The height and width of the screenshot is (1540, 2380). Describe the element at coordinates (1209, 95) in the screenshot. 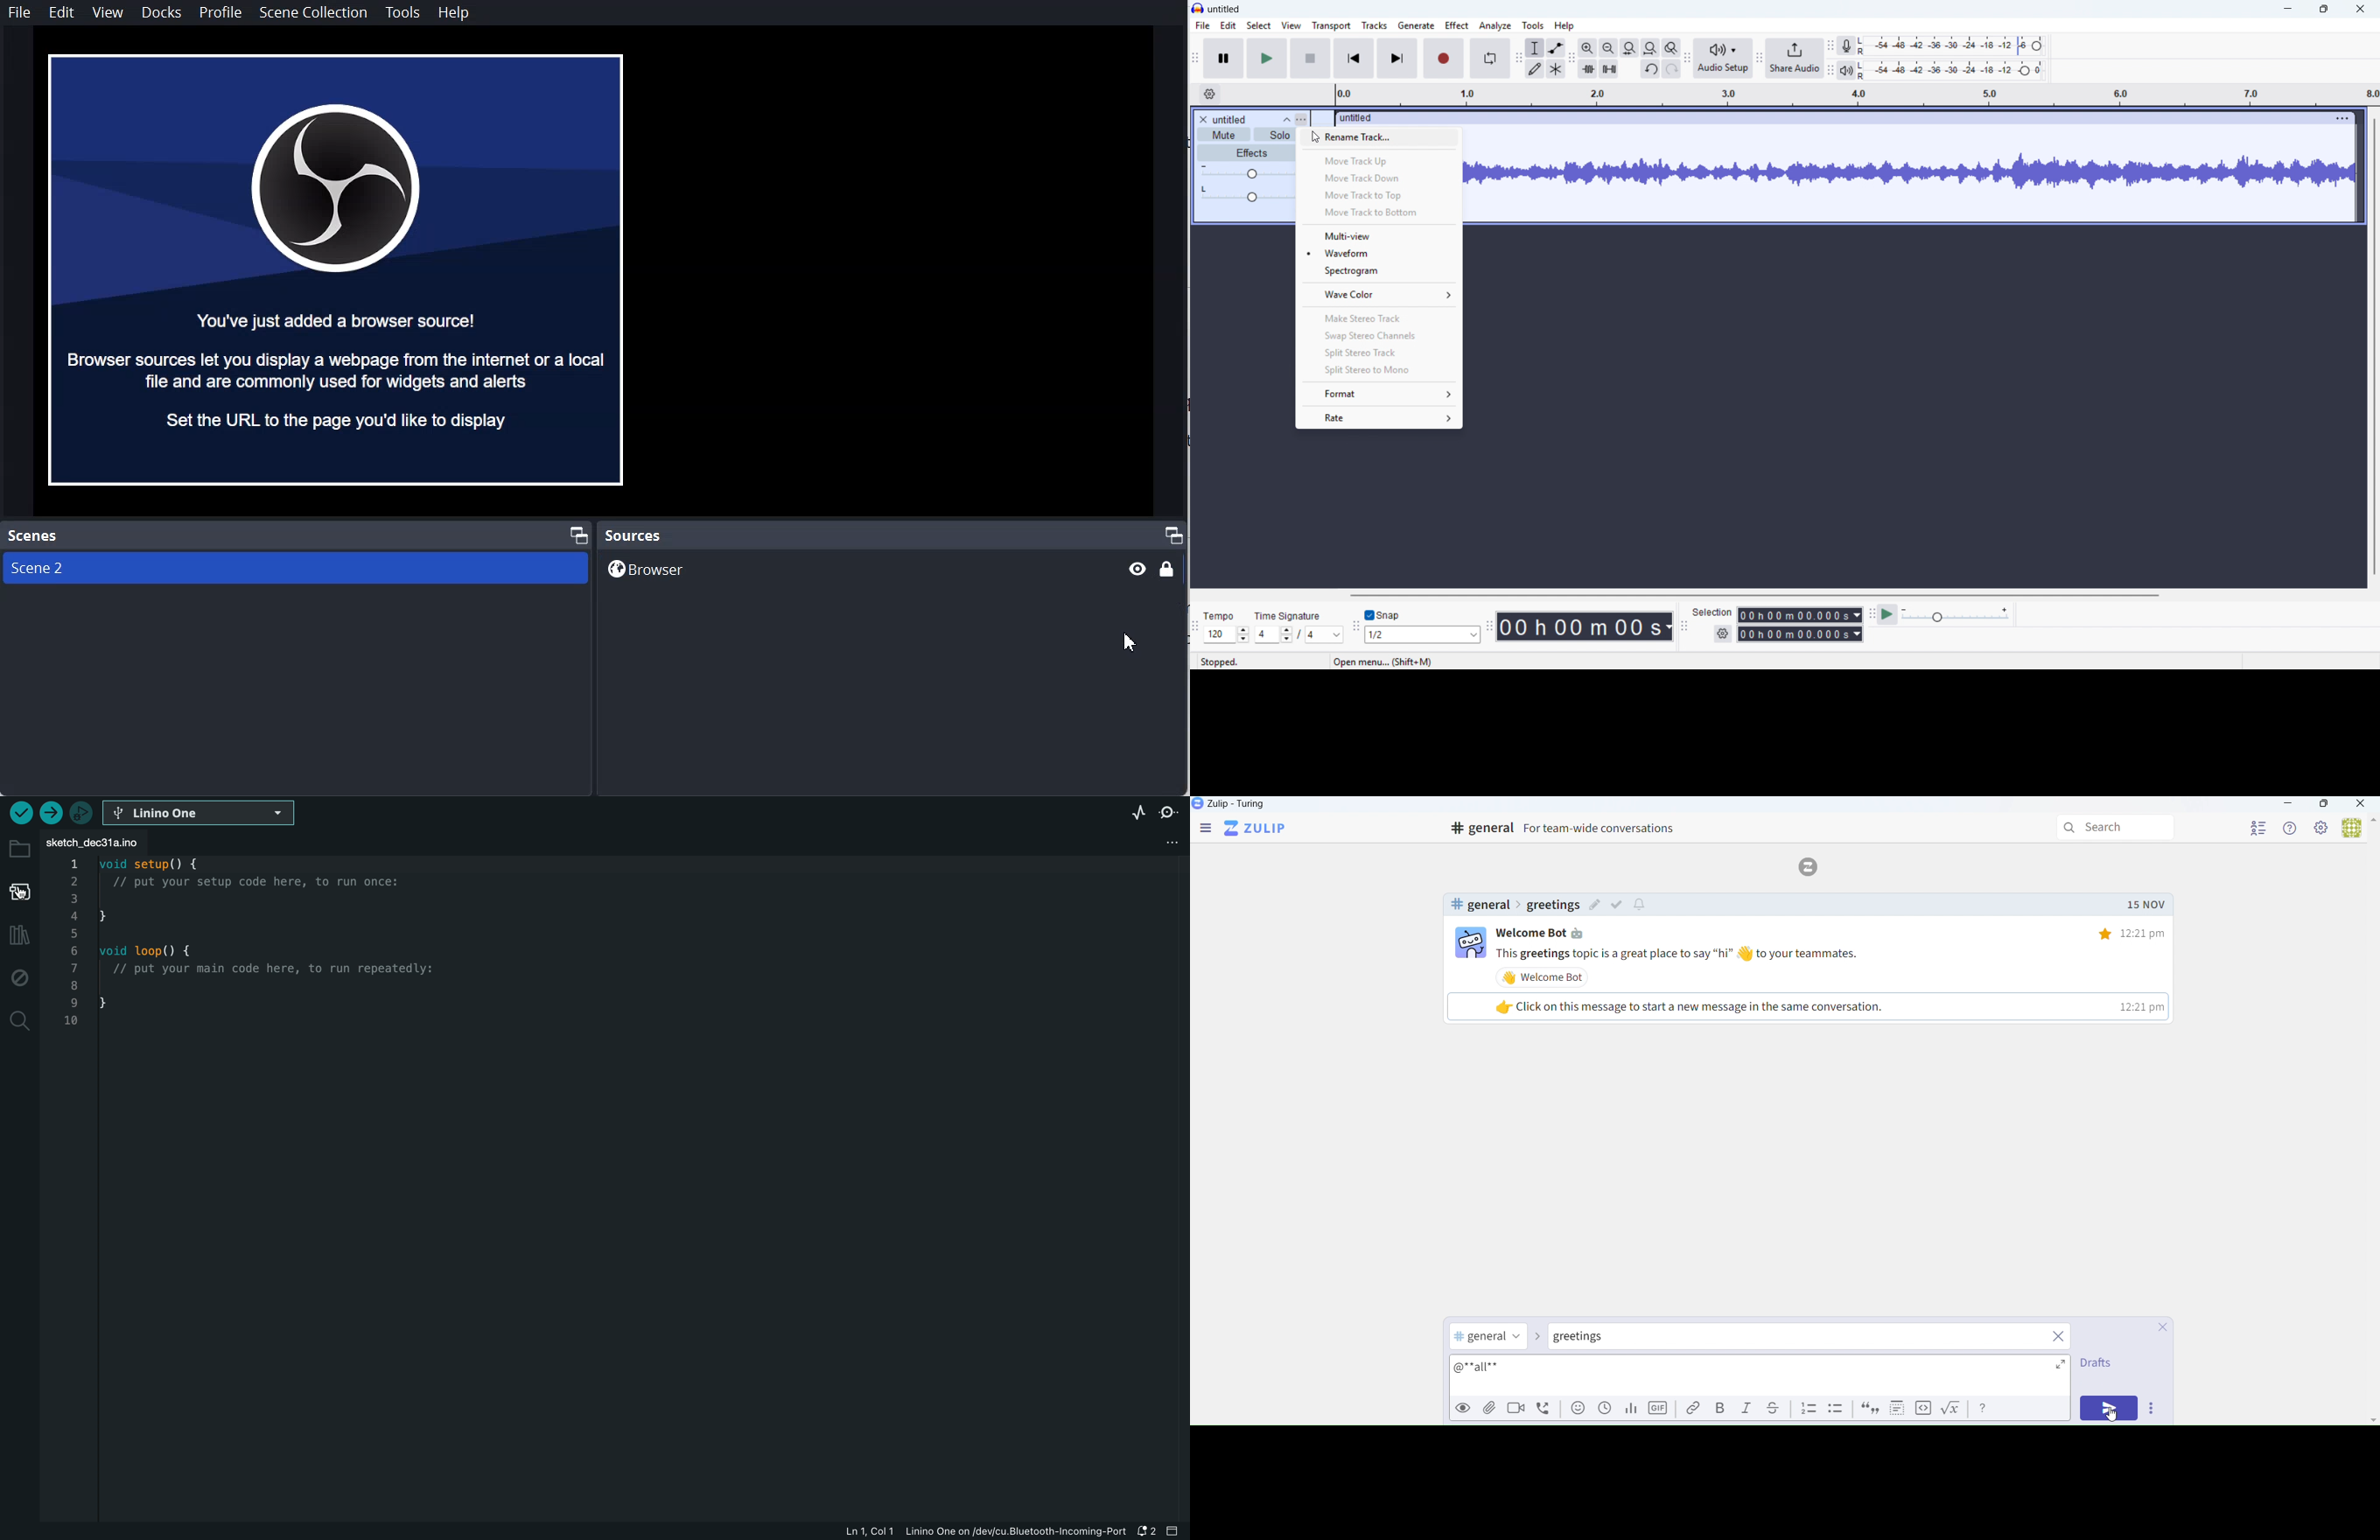

I see `Timeline settings ` at that location.